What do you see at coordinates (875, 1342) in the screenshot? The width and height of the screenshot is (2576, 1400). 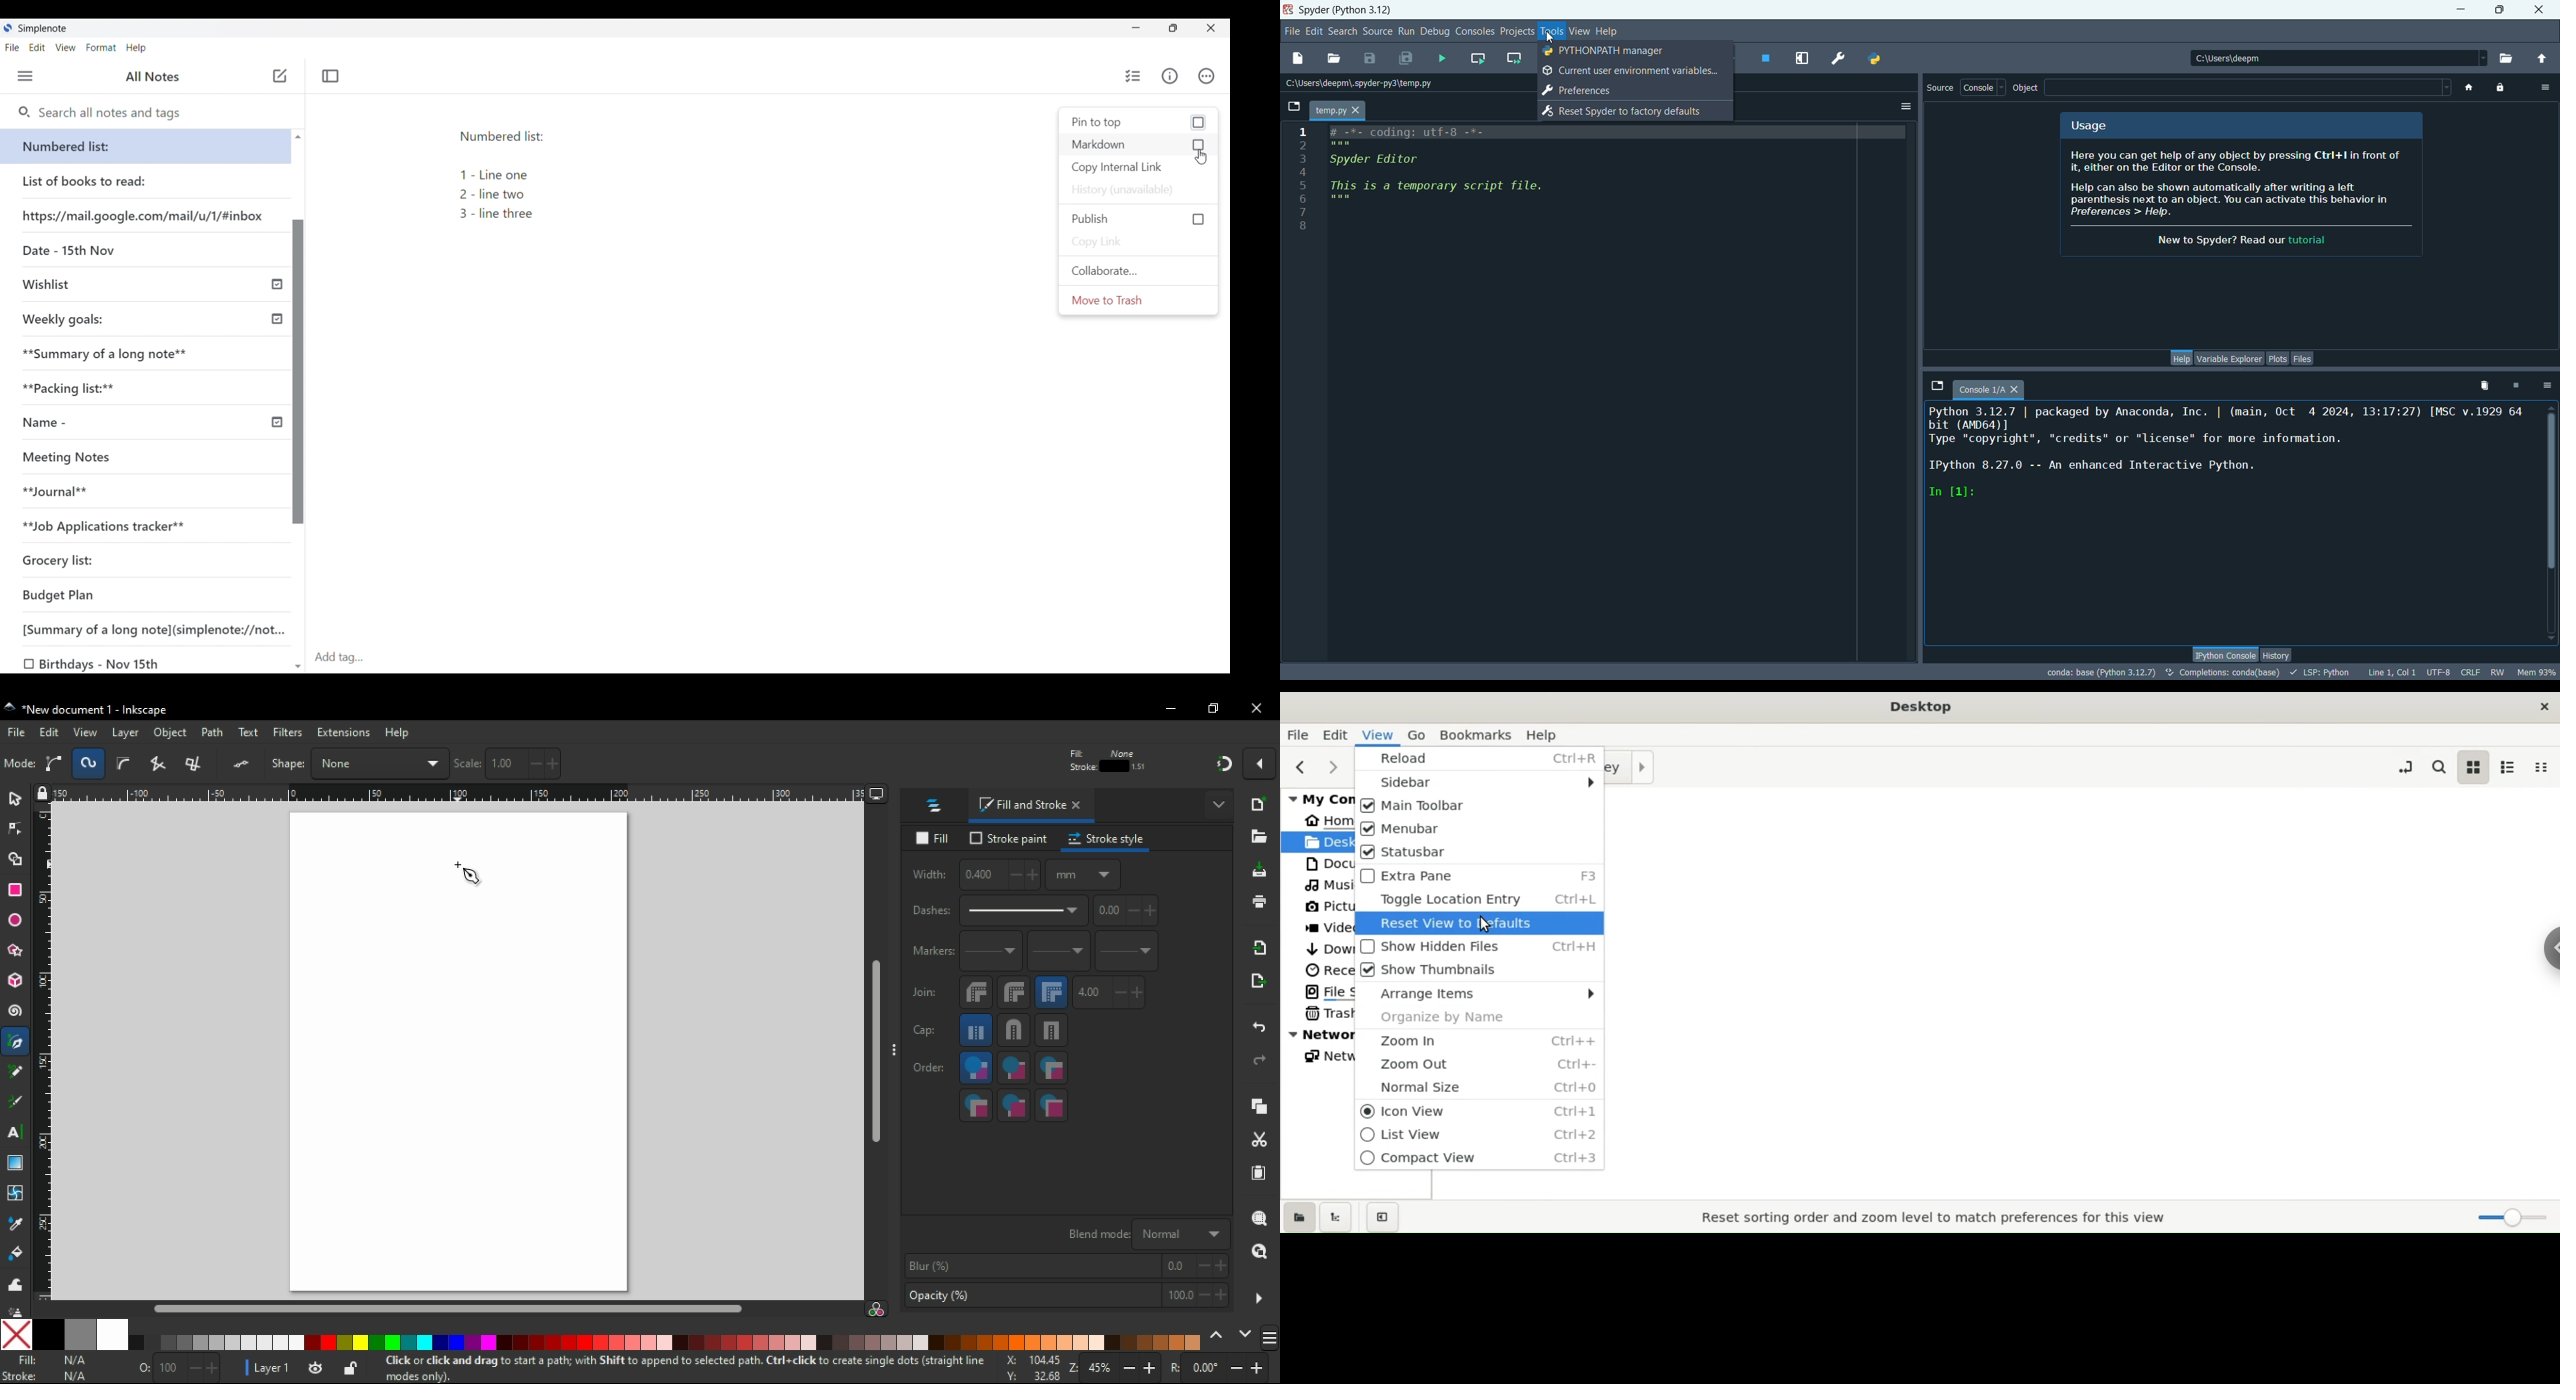 I see `color tone pallete` at bounding box center [875, 1342].